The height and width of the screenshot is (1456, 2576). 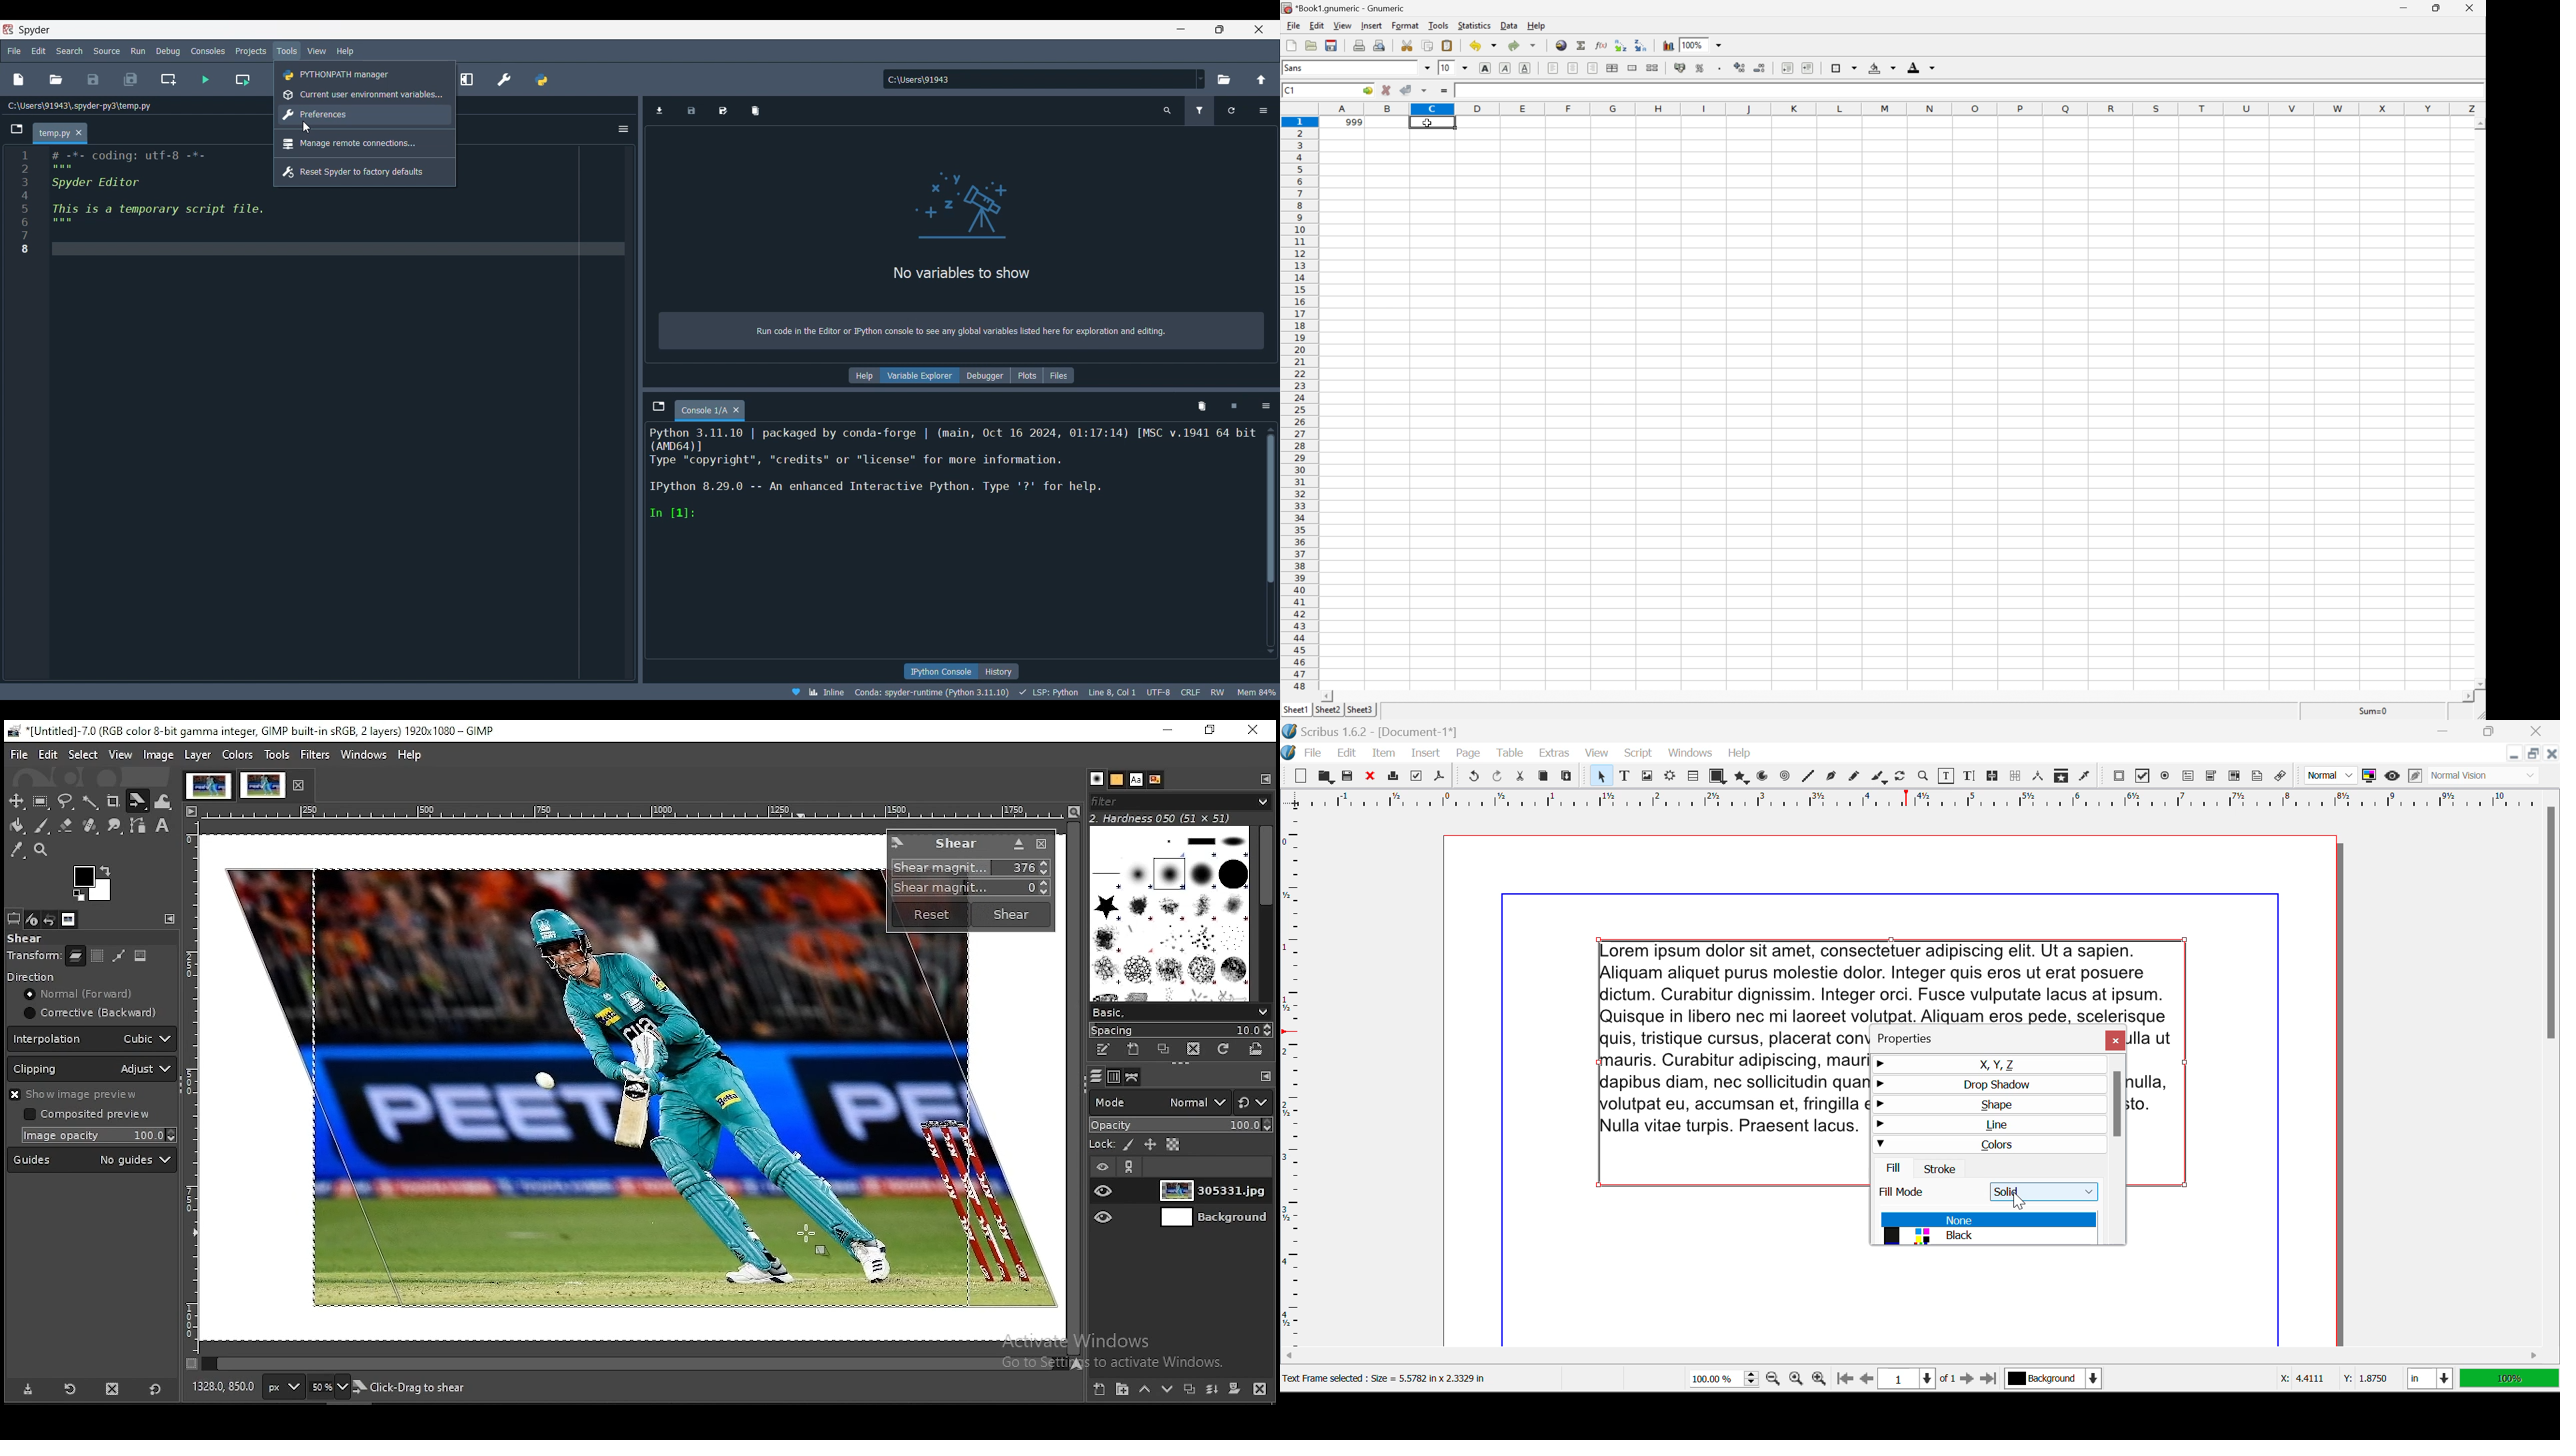 I want to click on Restore Down, so click(x=2513, y=754).